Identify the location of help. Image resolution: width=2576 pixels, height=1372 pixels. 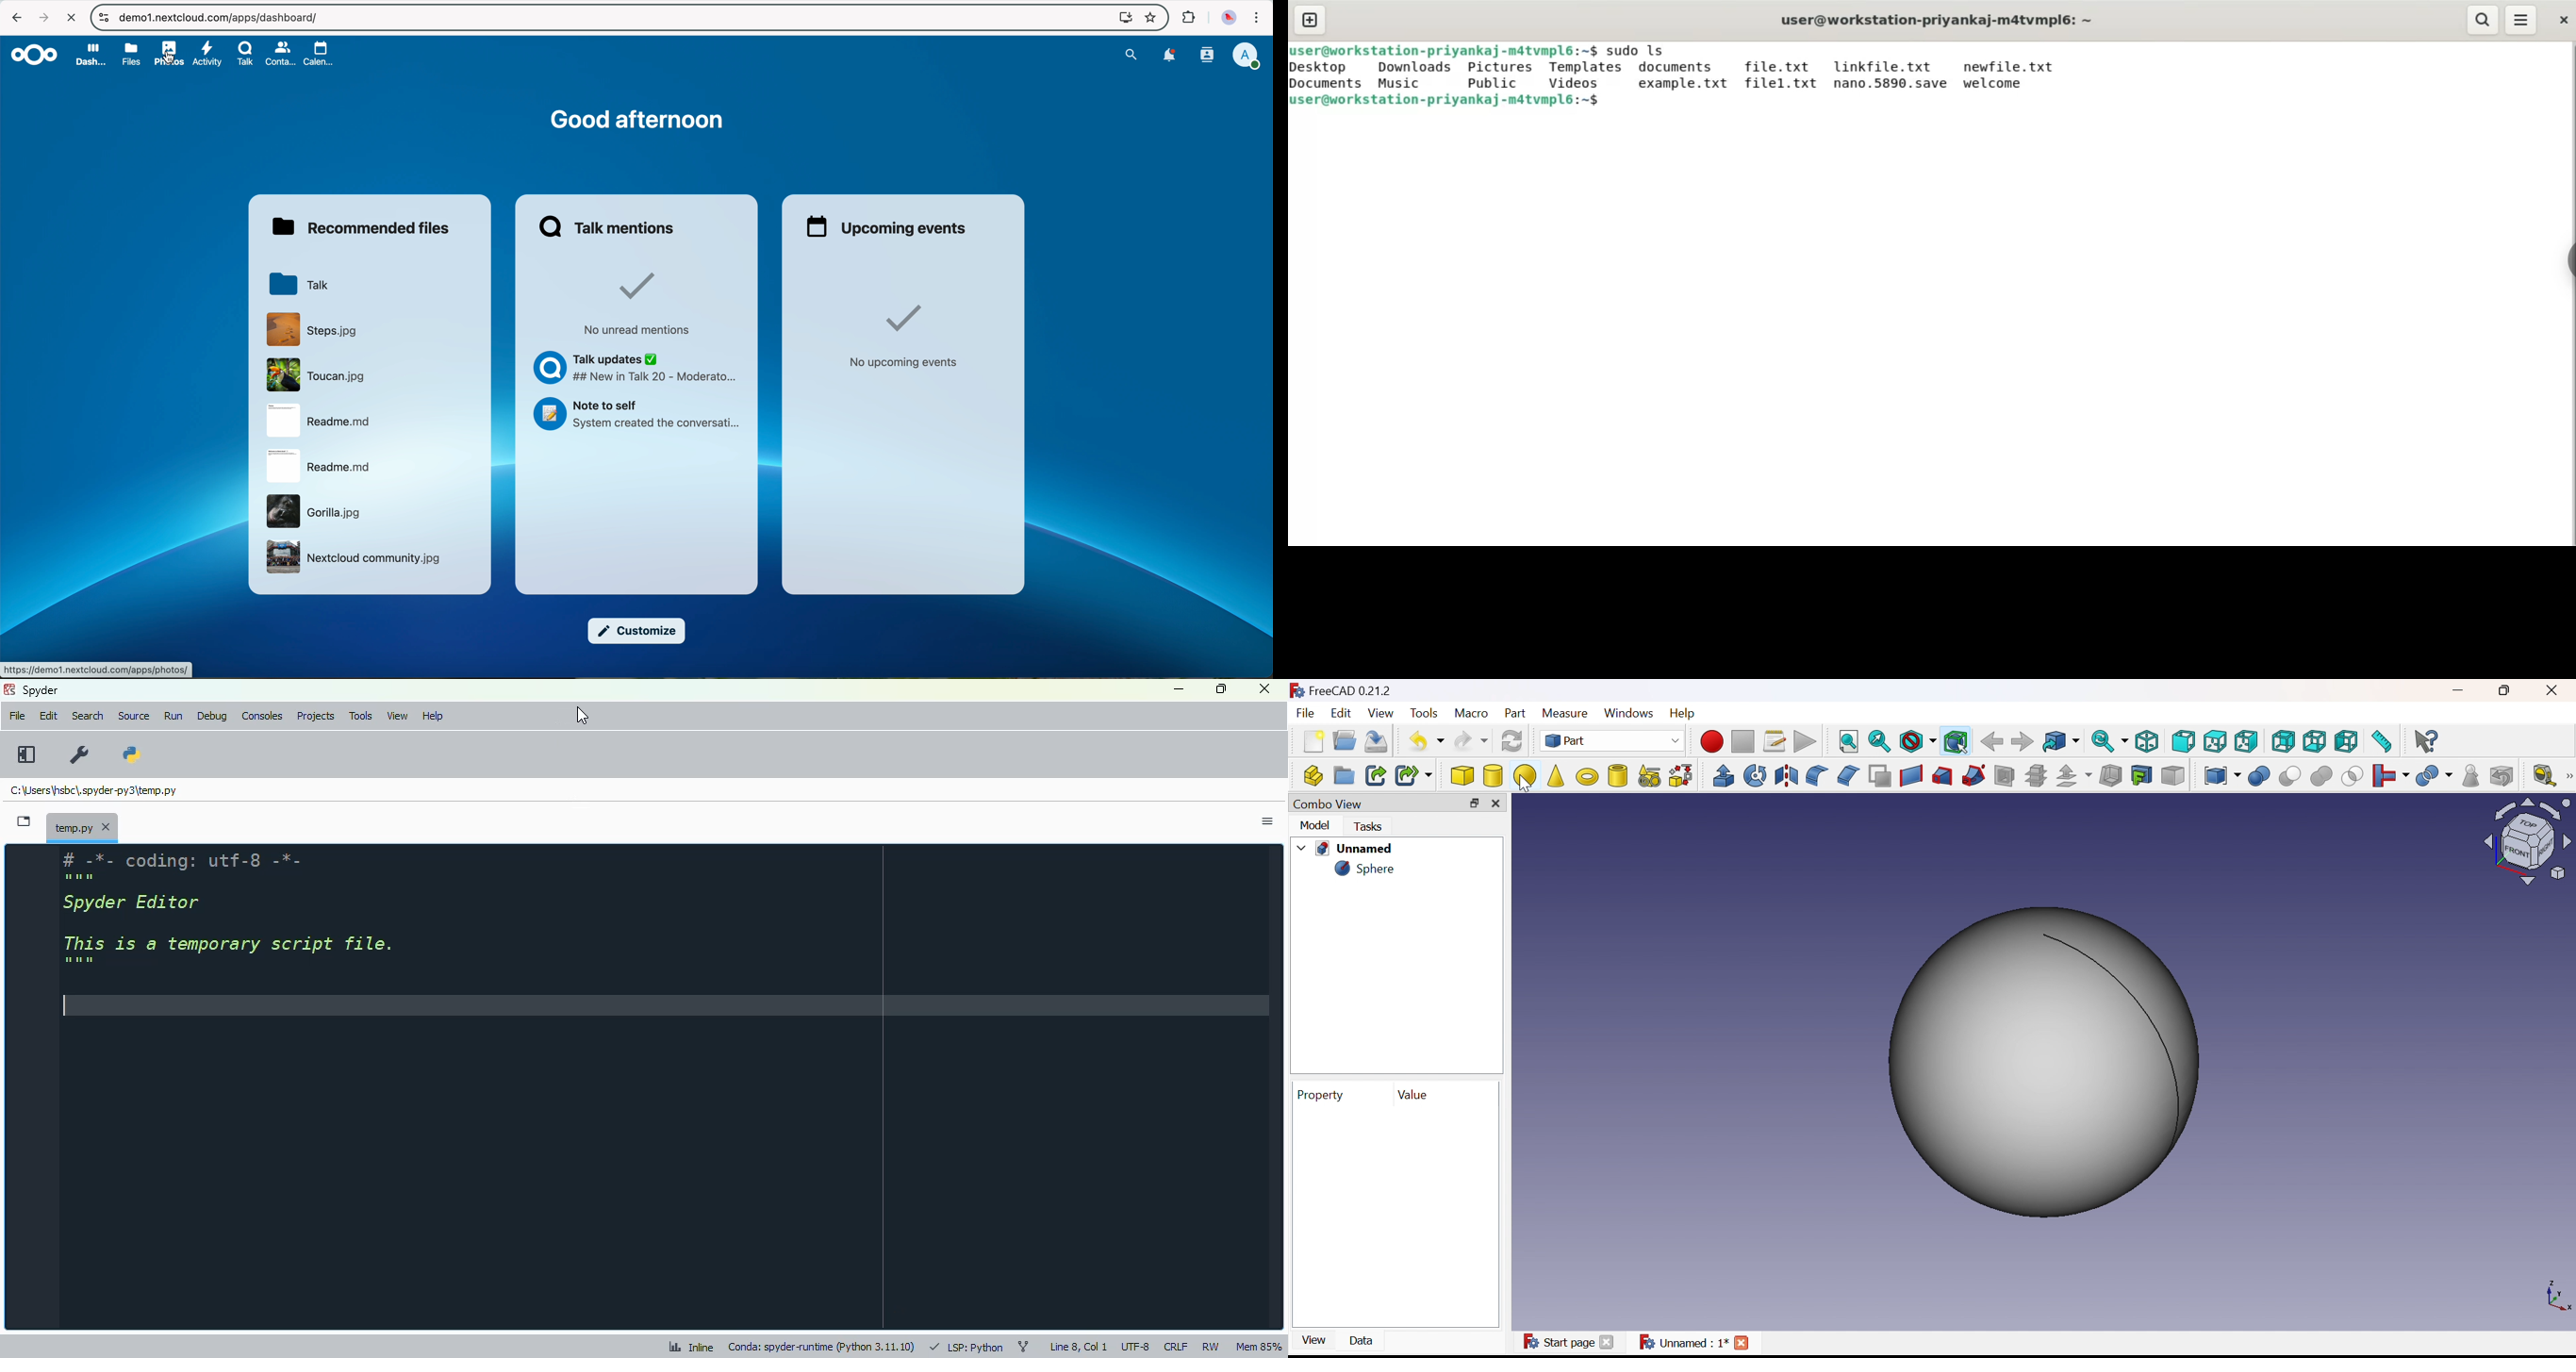
(433, 716).